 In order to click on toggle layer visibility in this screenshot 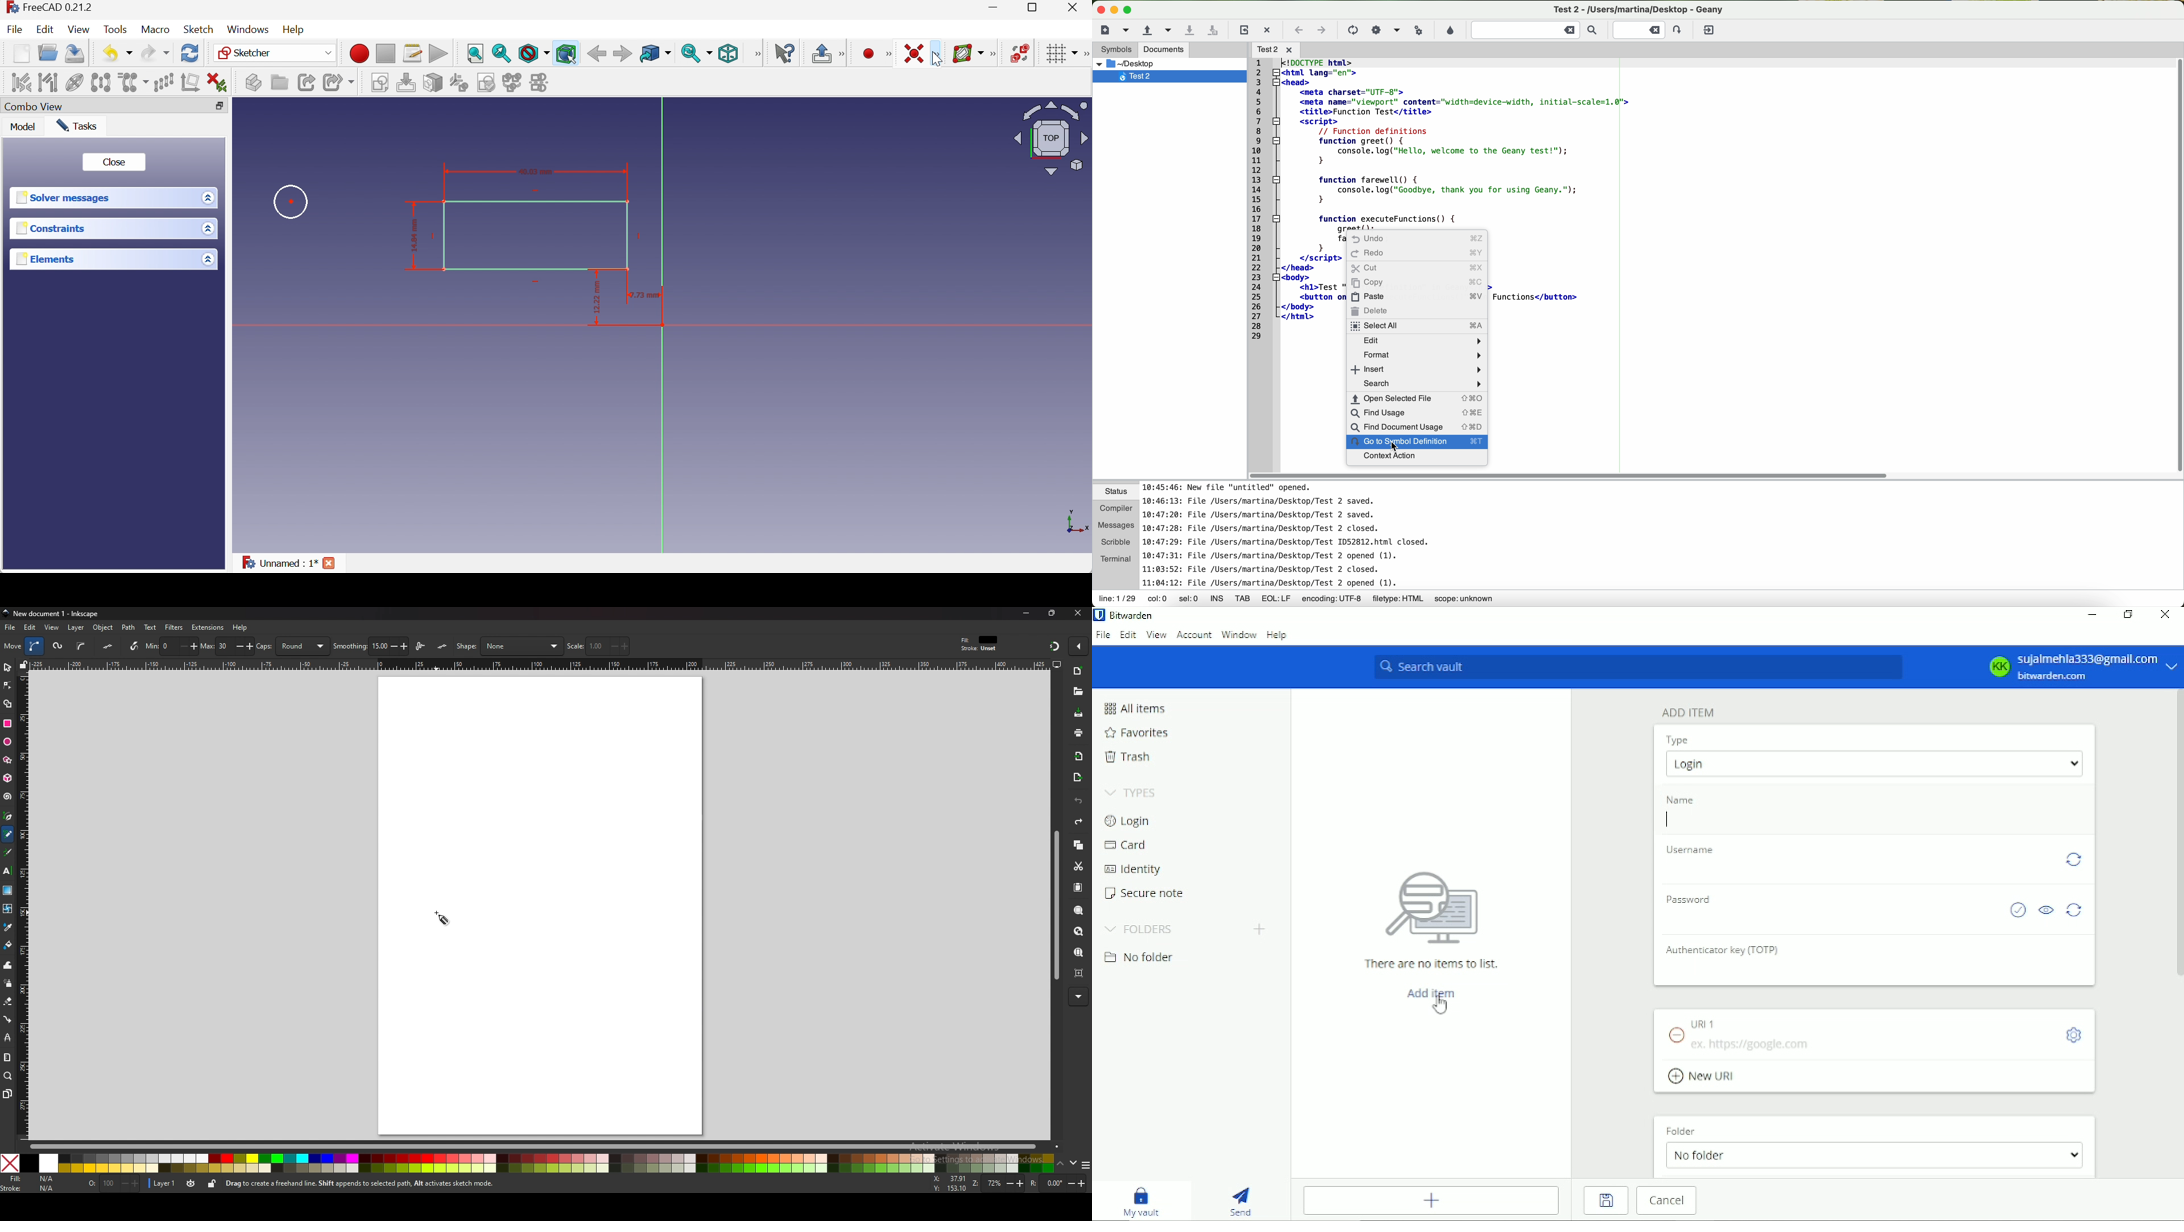, I will do `click(191, 1184)`.